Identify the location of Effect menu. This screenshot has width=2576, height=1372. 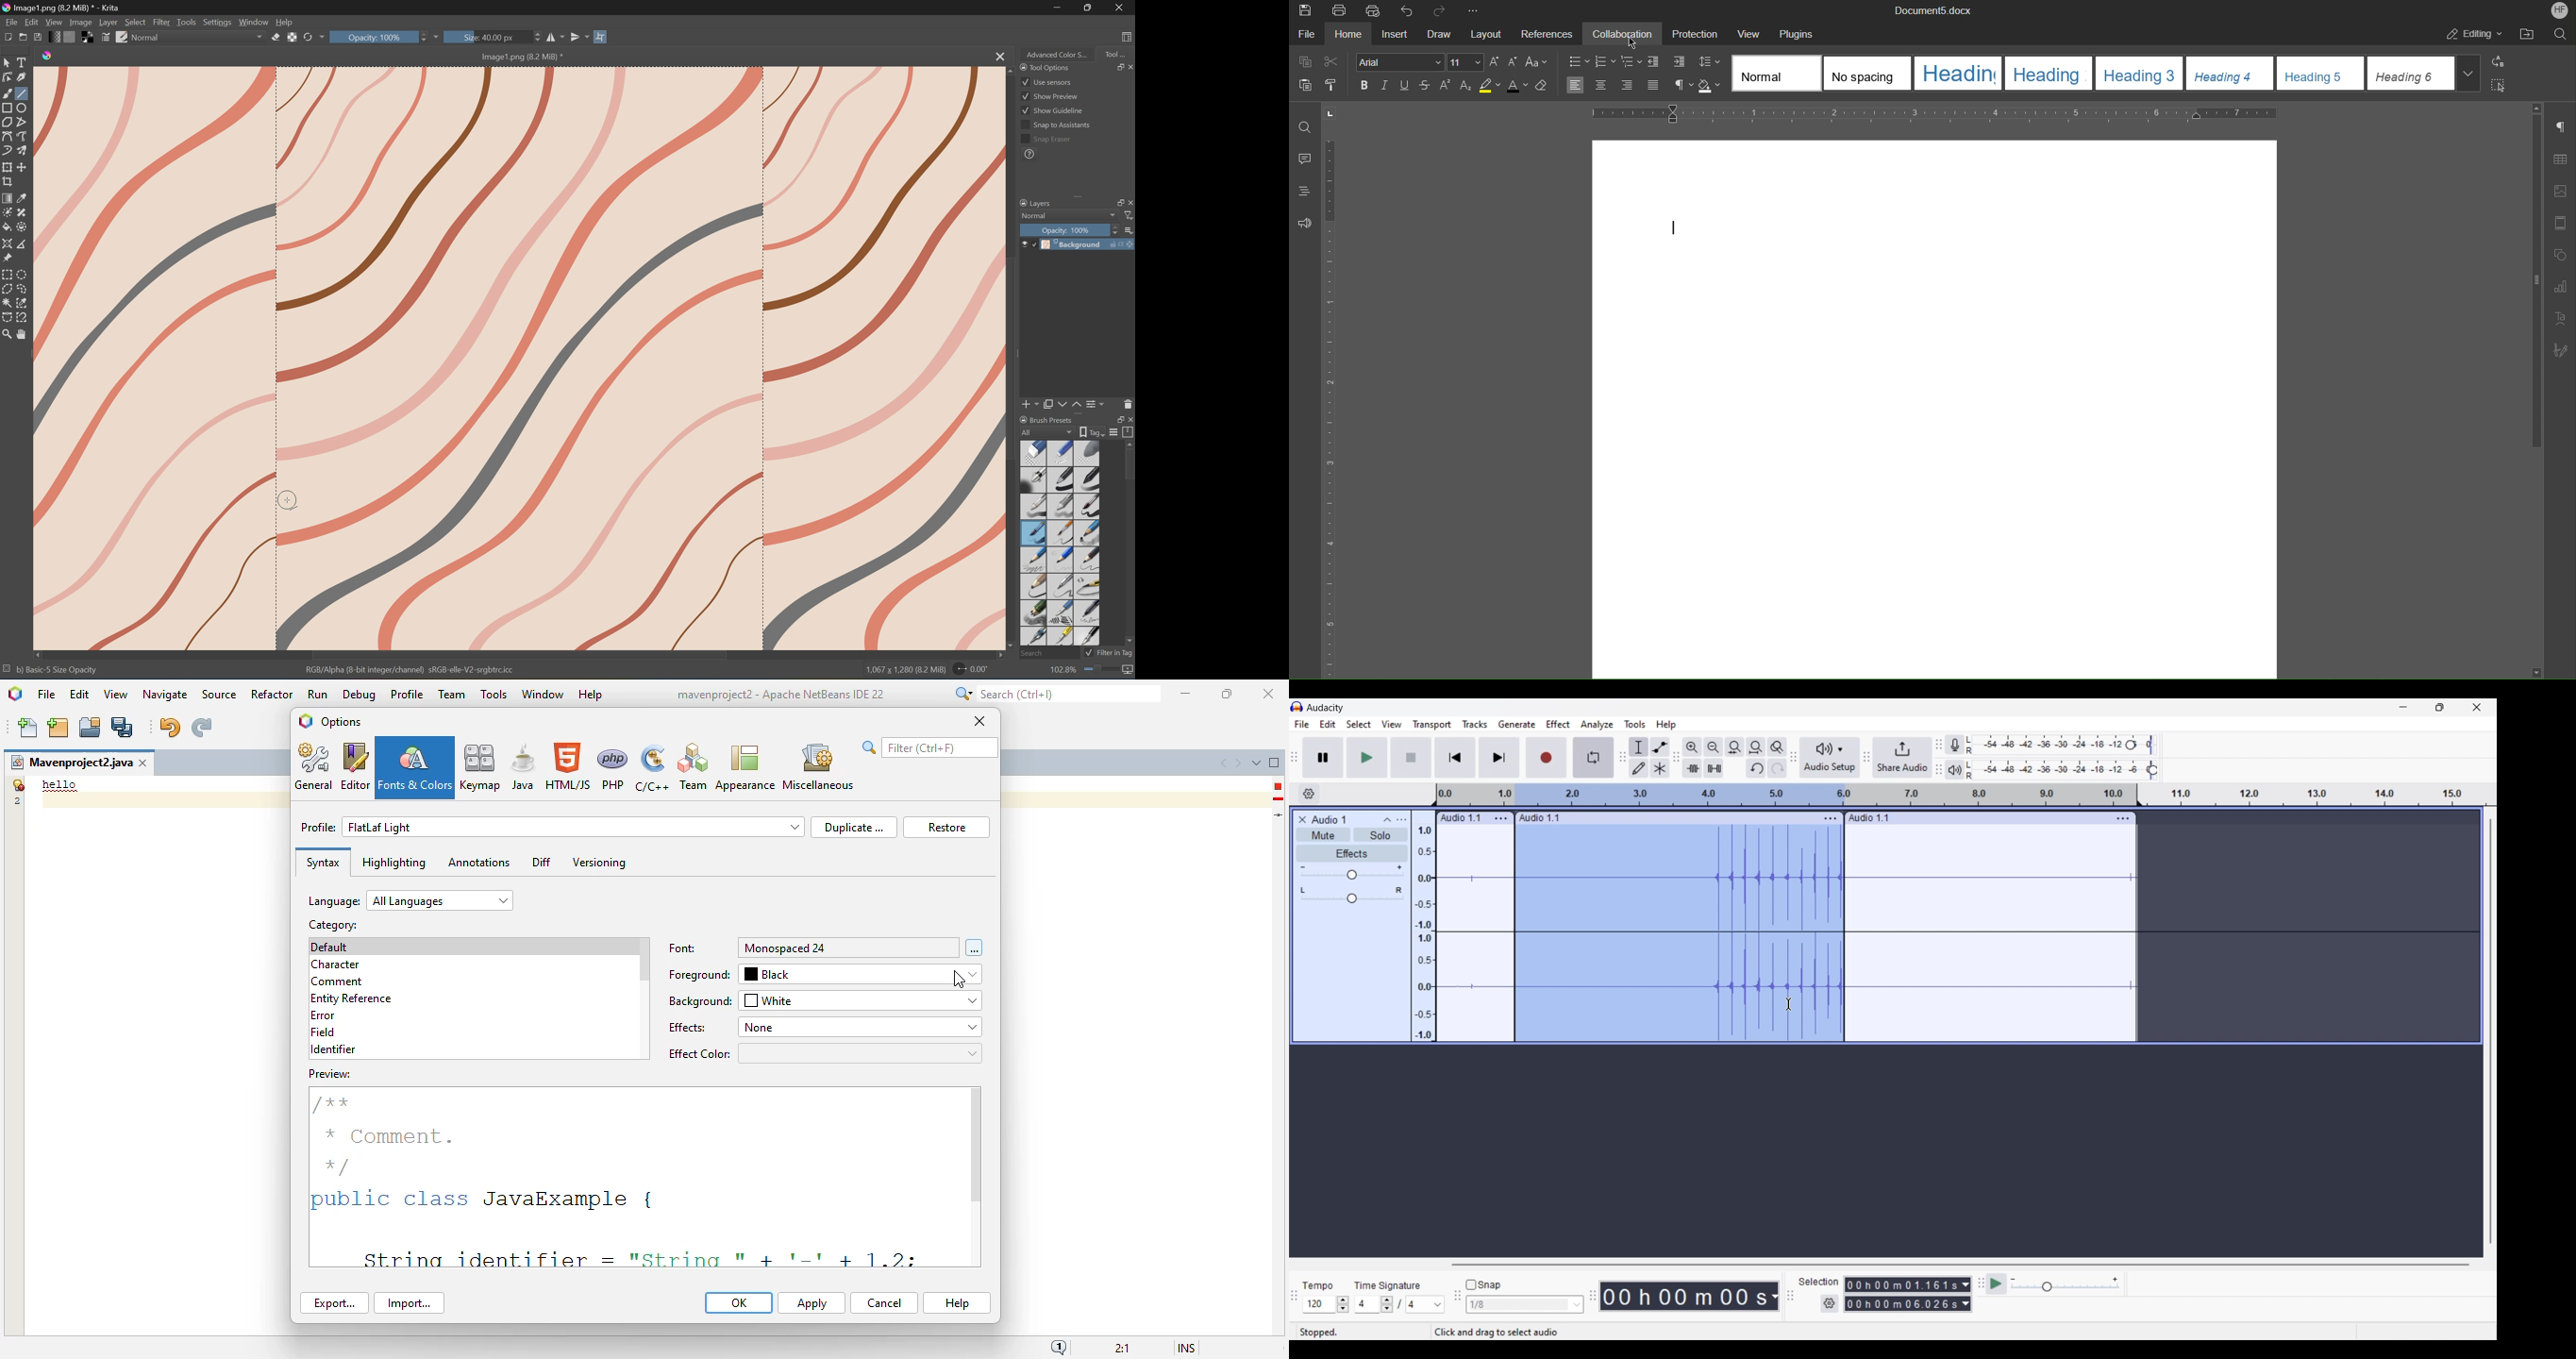
(1558, 724).